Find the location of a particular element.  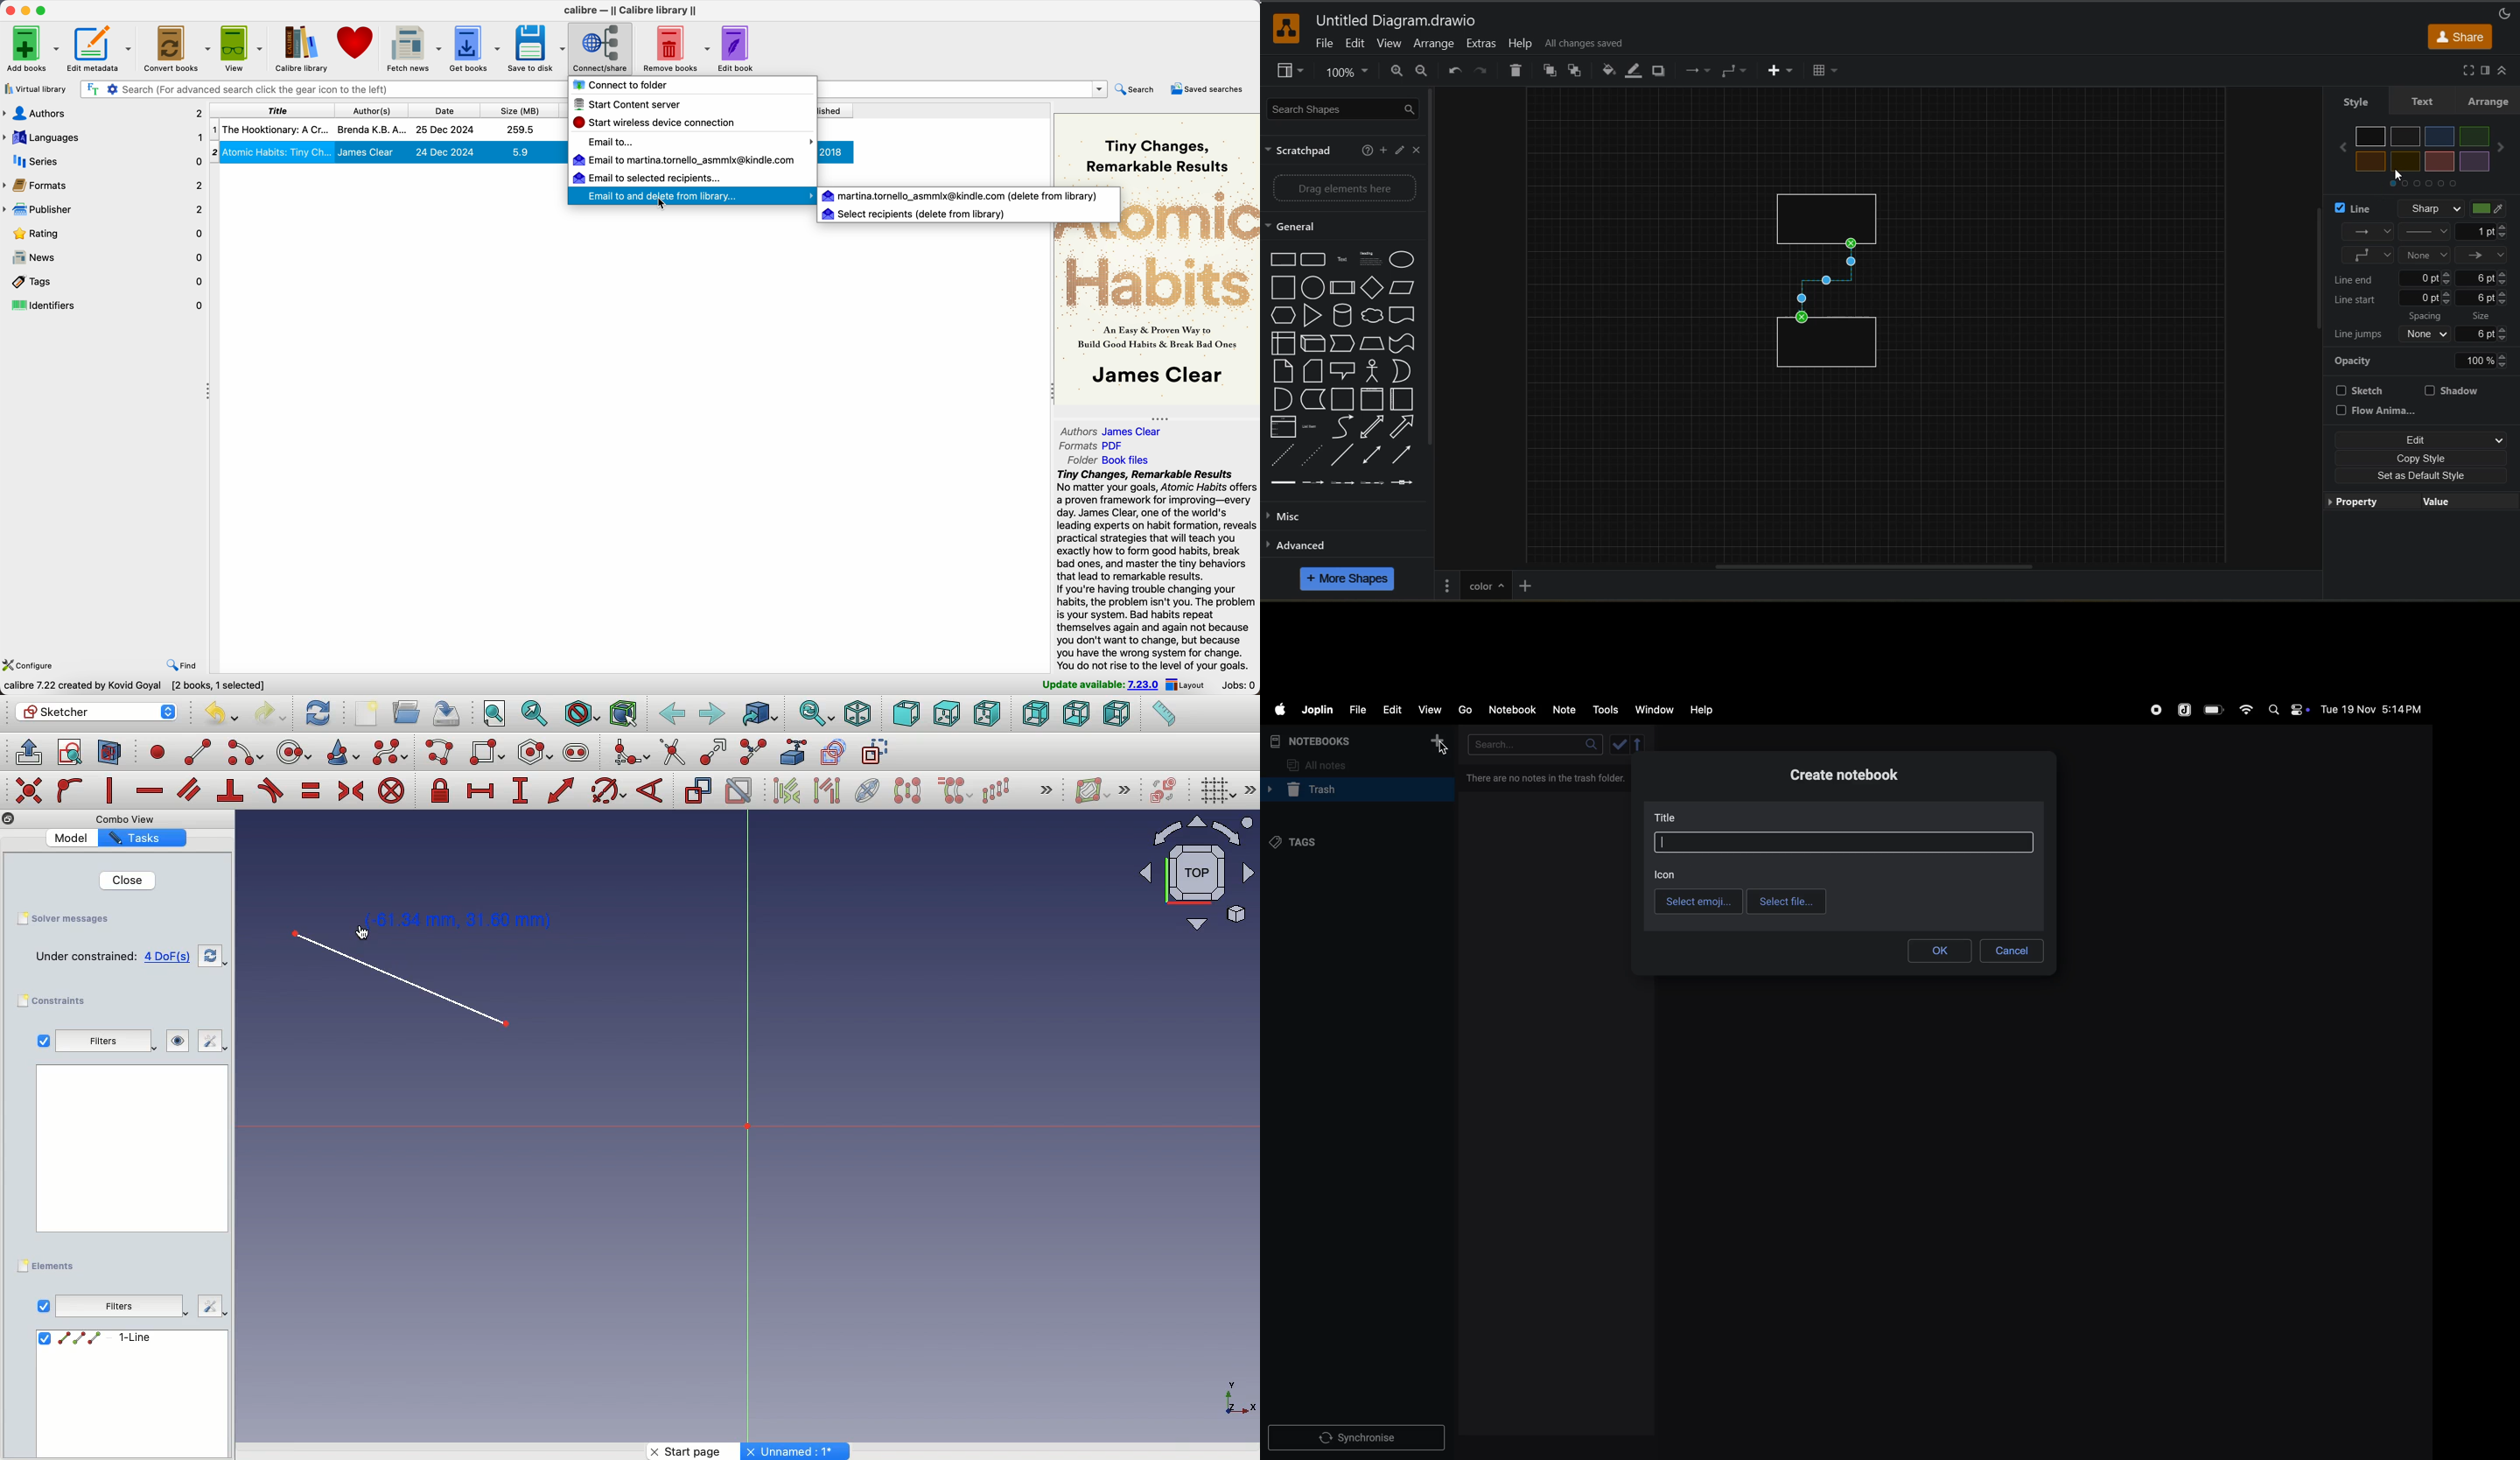

Constrain block is located at coordinates (391, 792).